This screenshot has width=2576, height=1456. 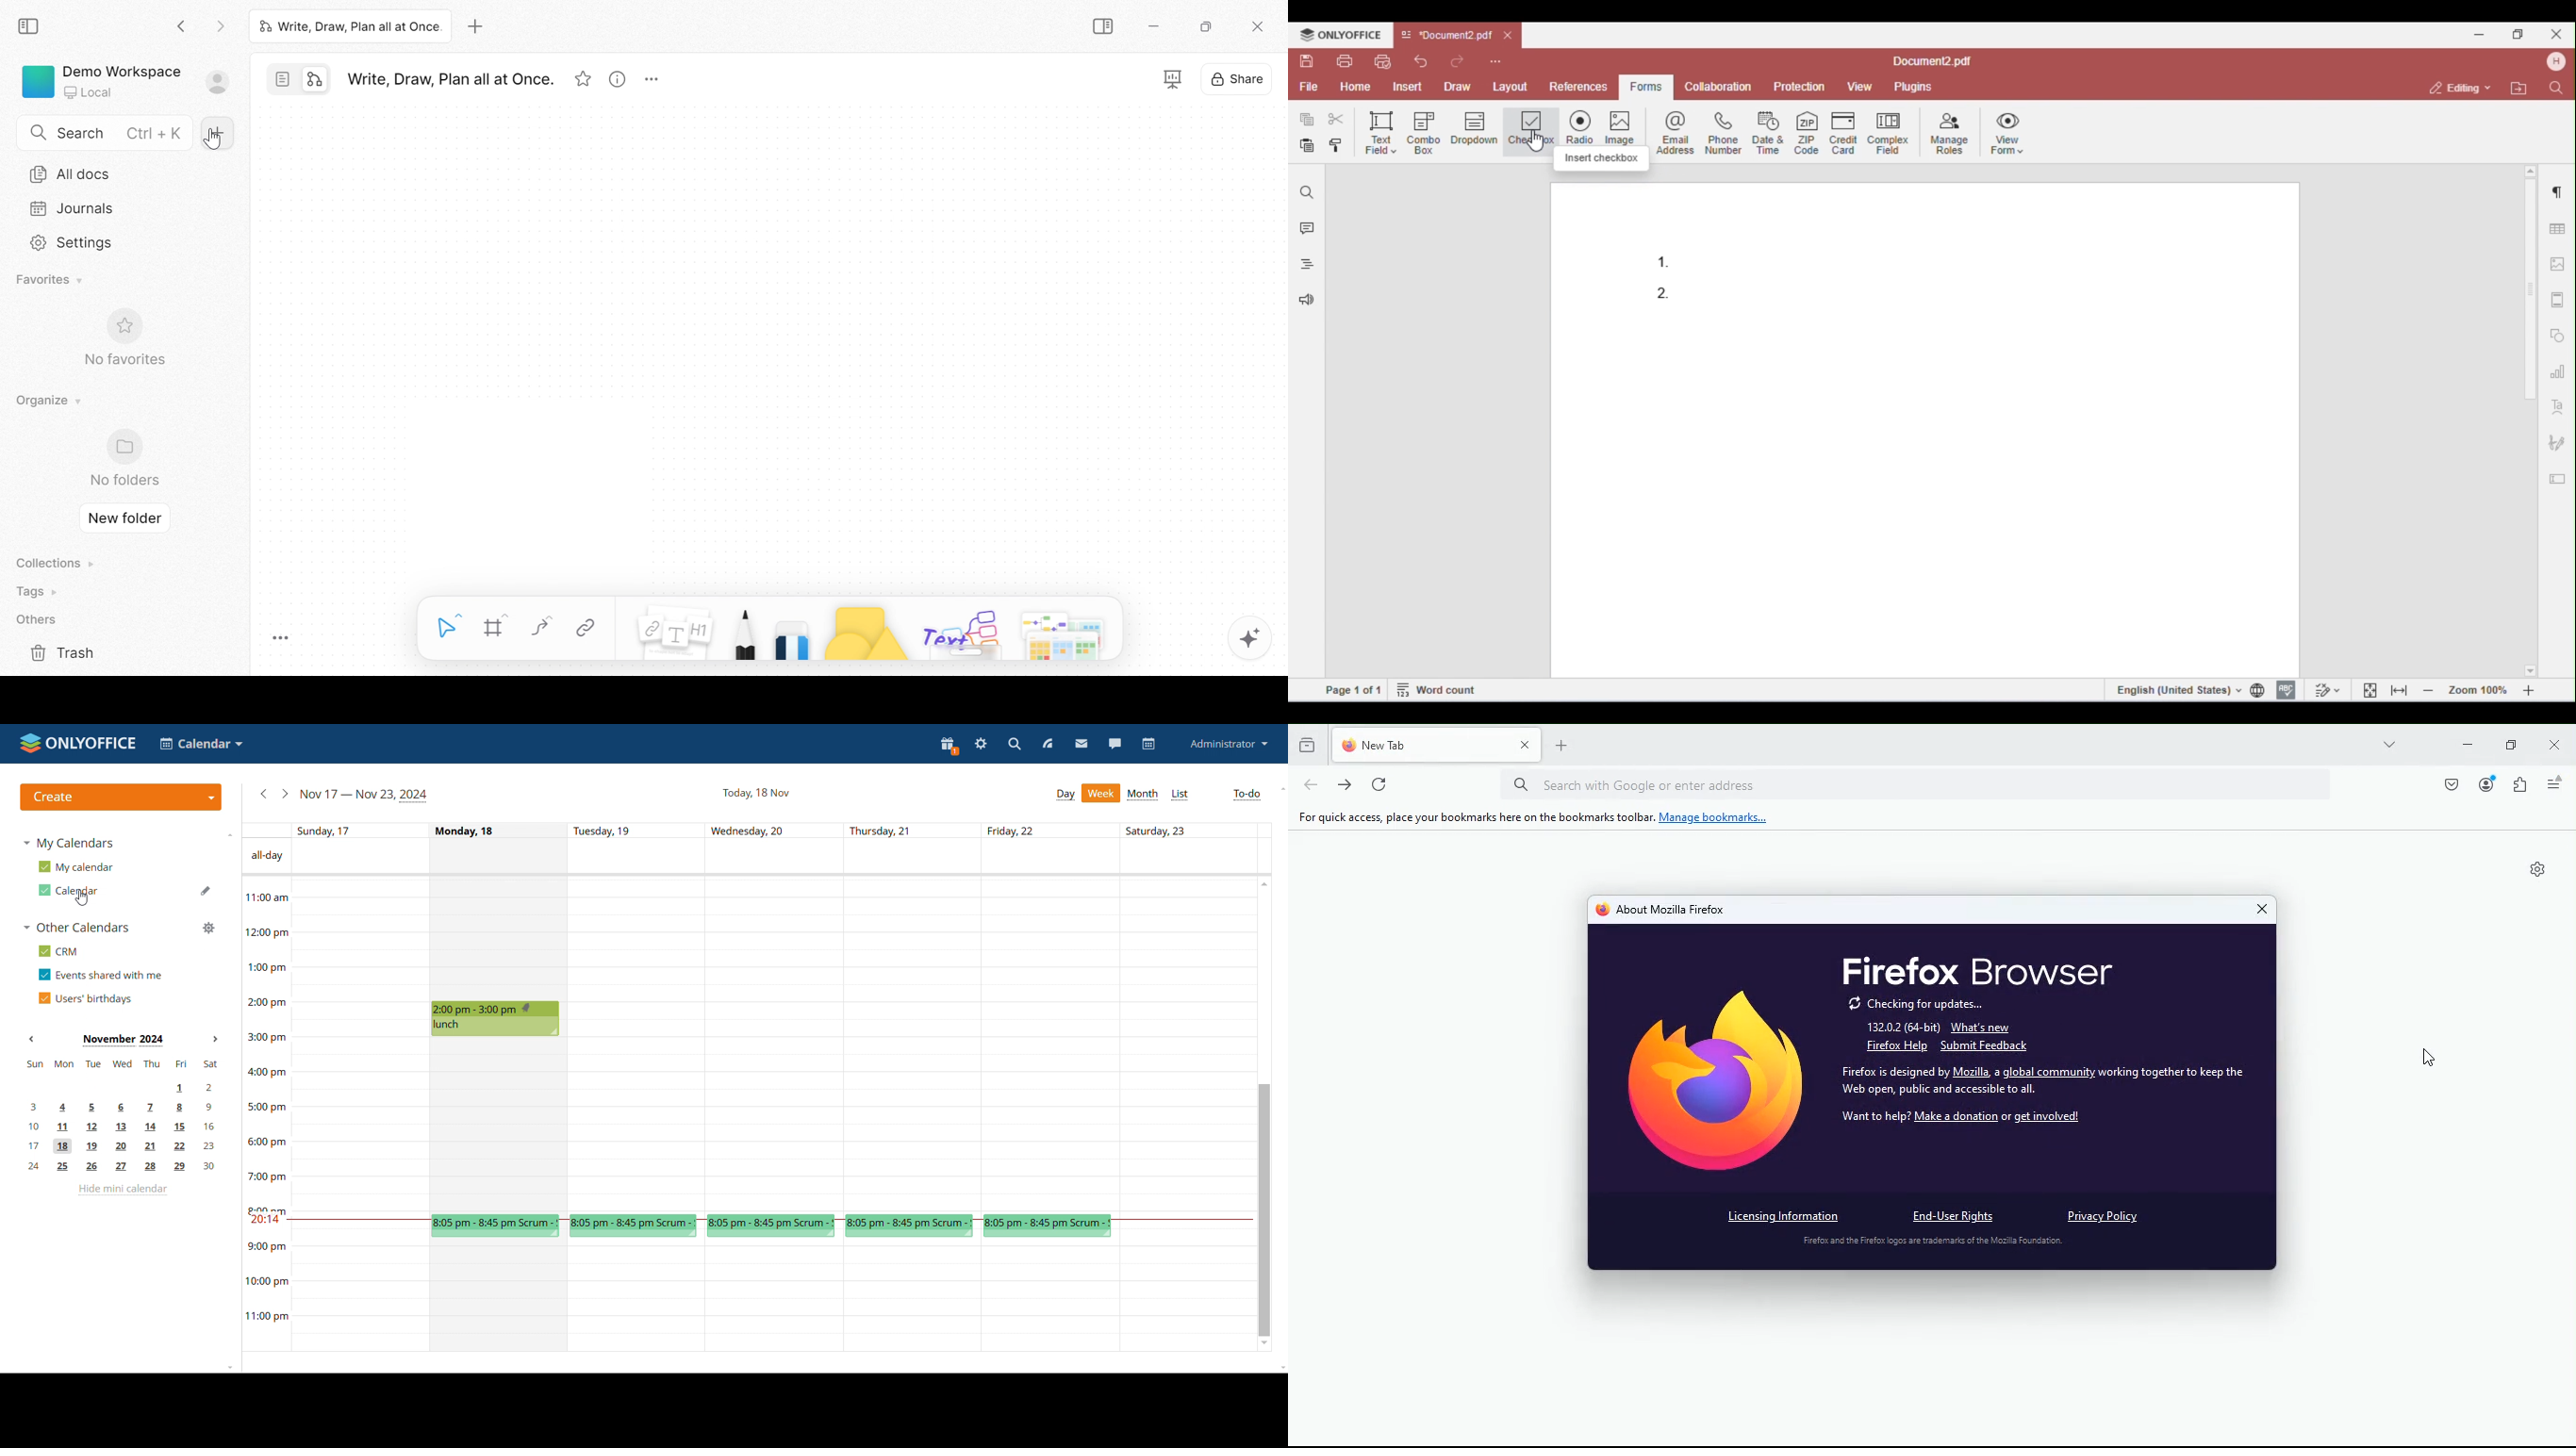 I want to click on Local, so click(x=91, y=90).